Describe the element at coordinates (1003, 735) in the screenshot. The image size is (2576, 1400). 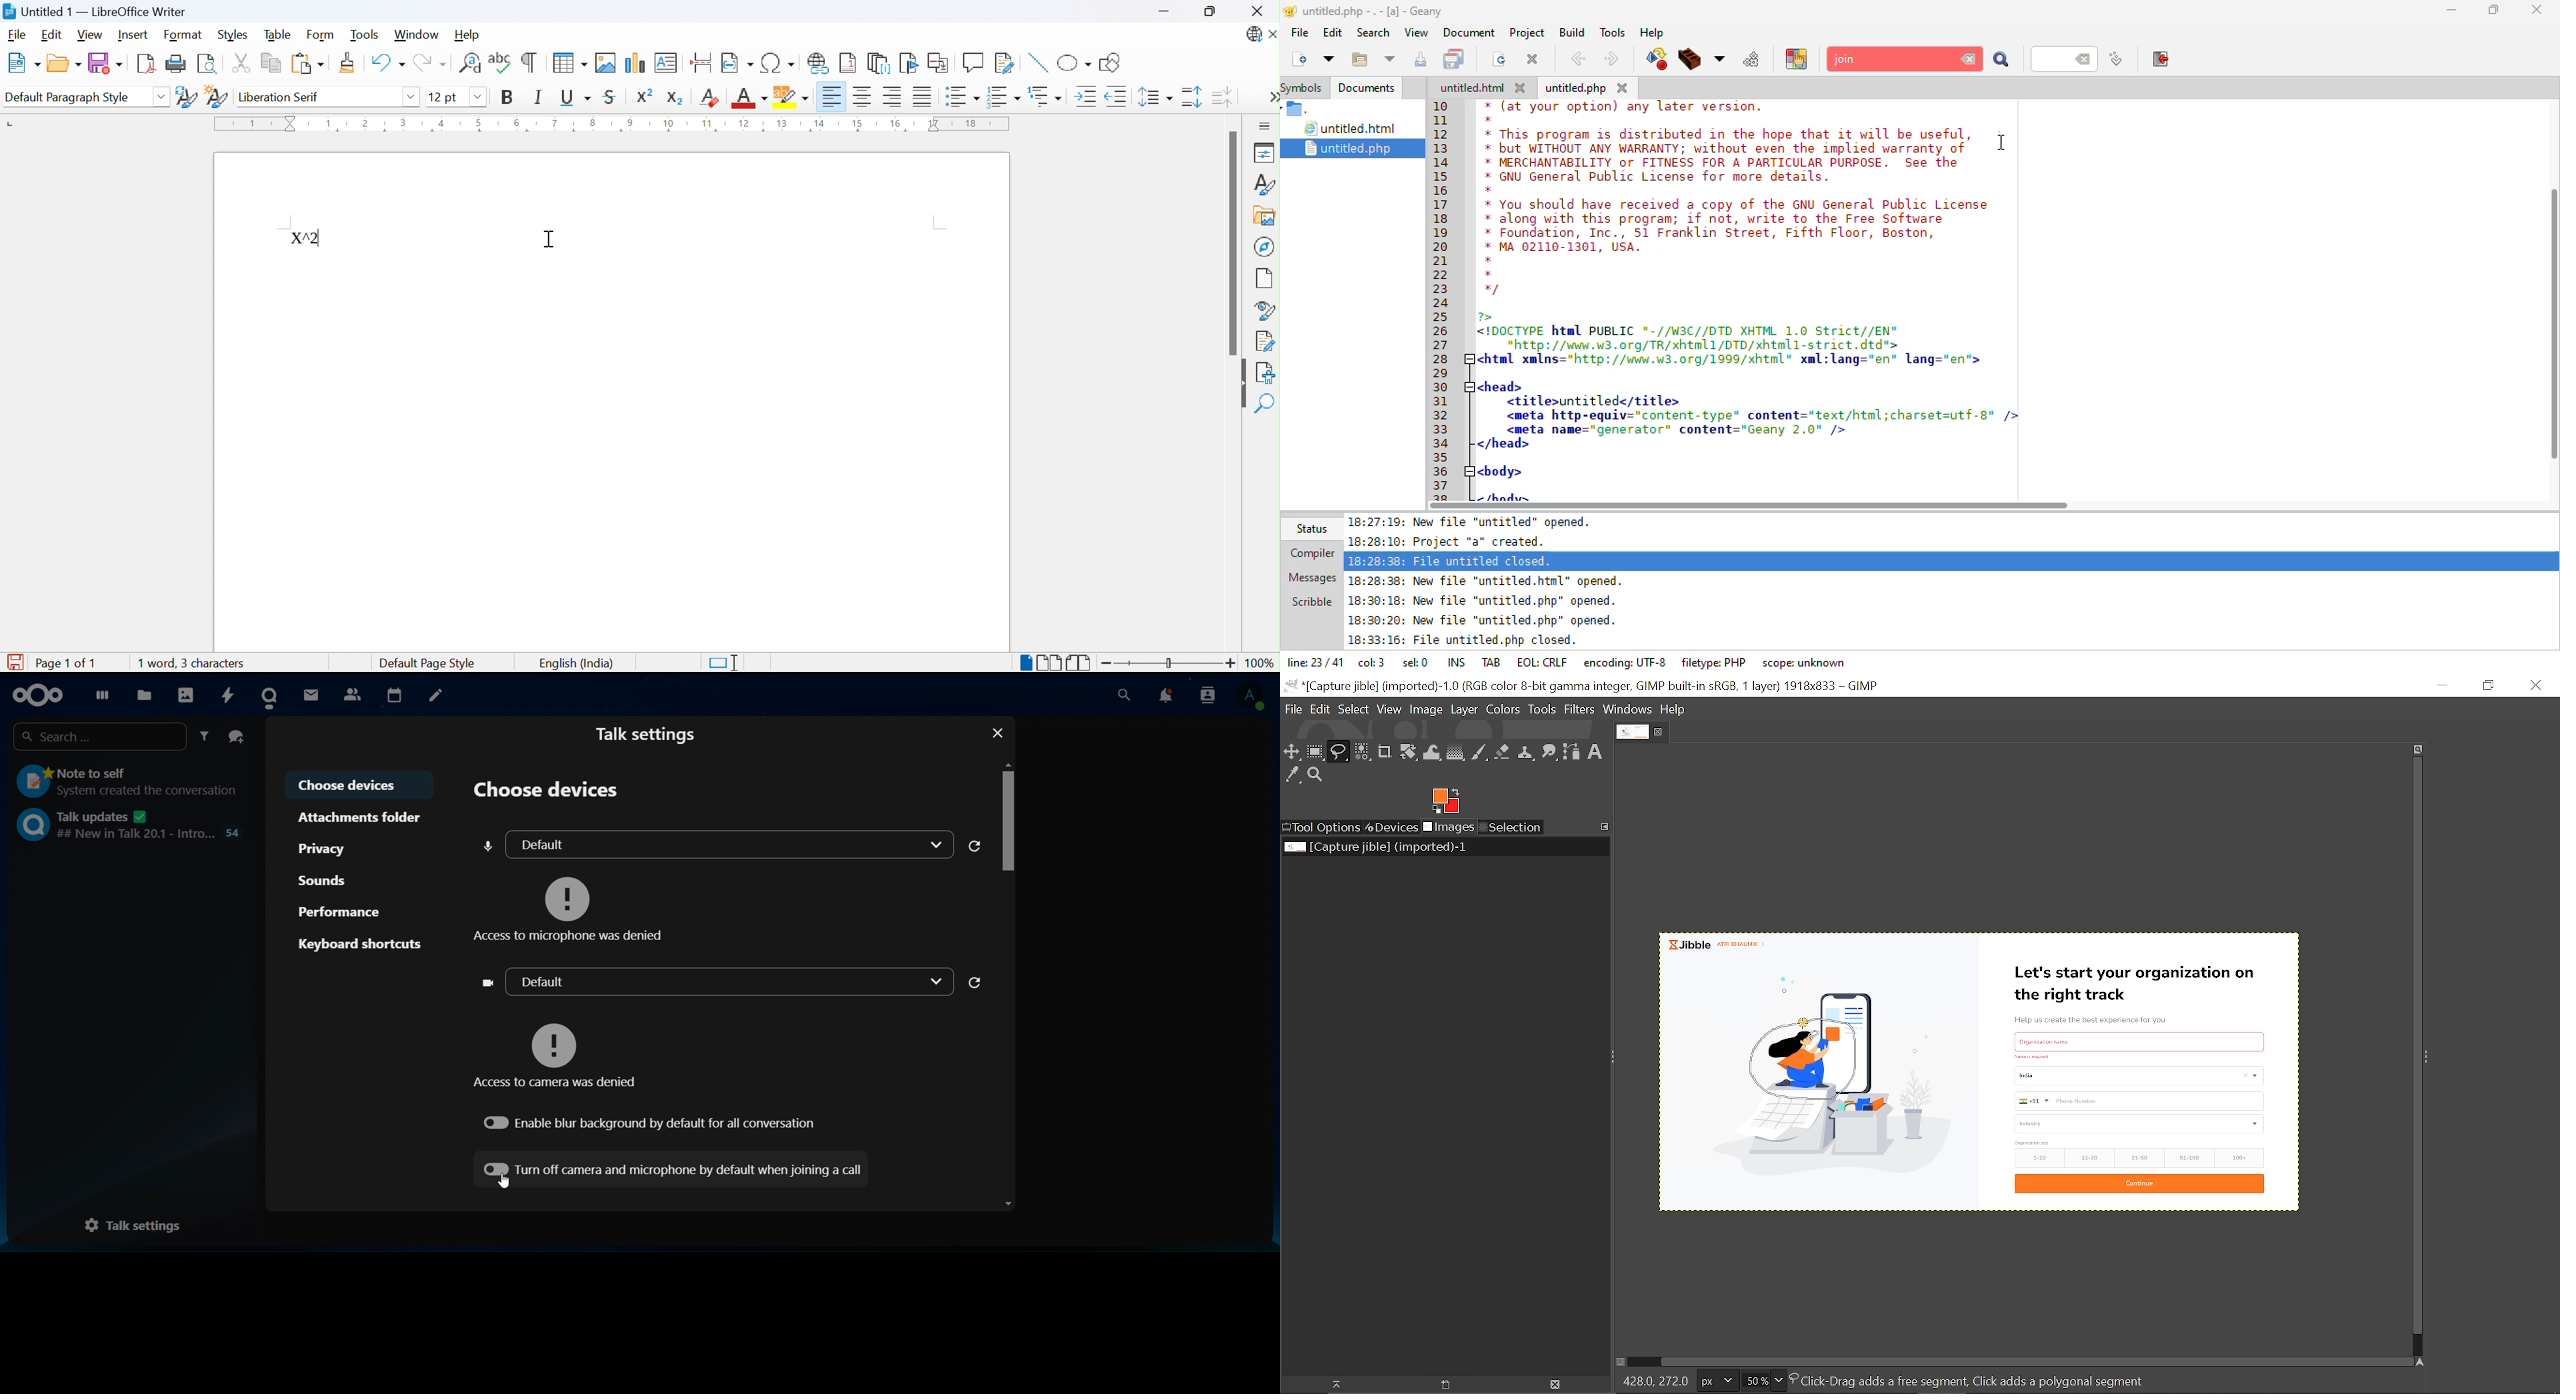
I see `close` at that location.